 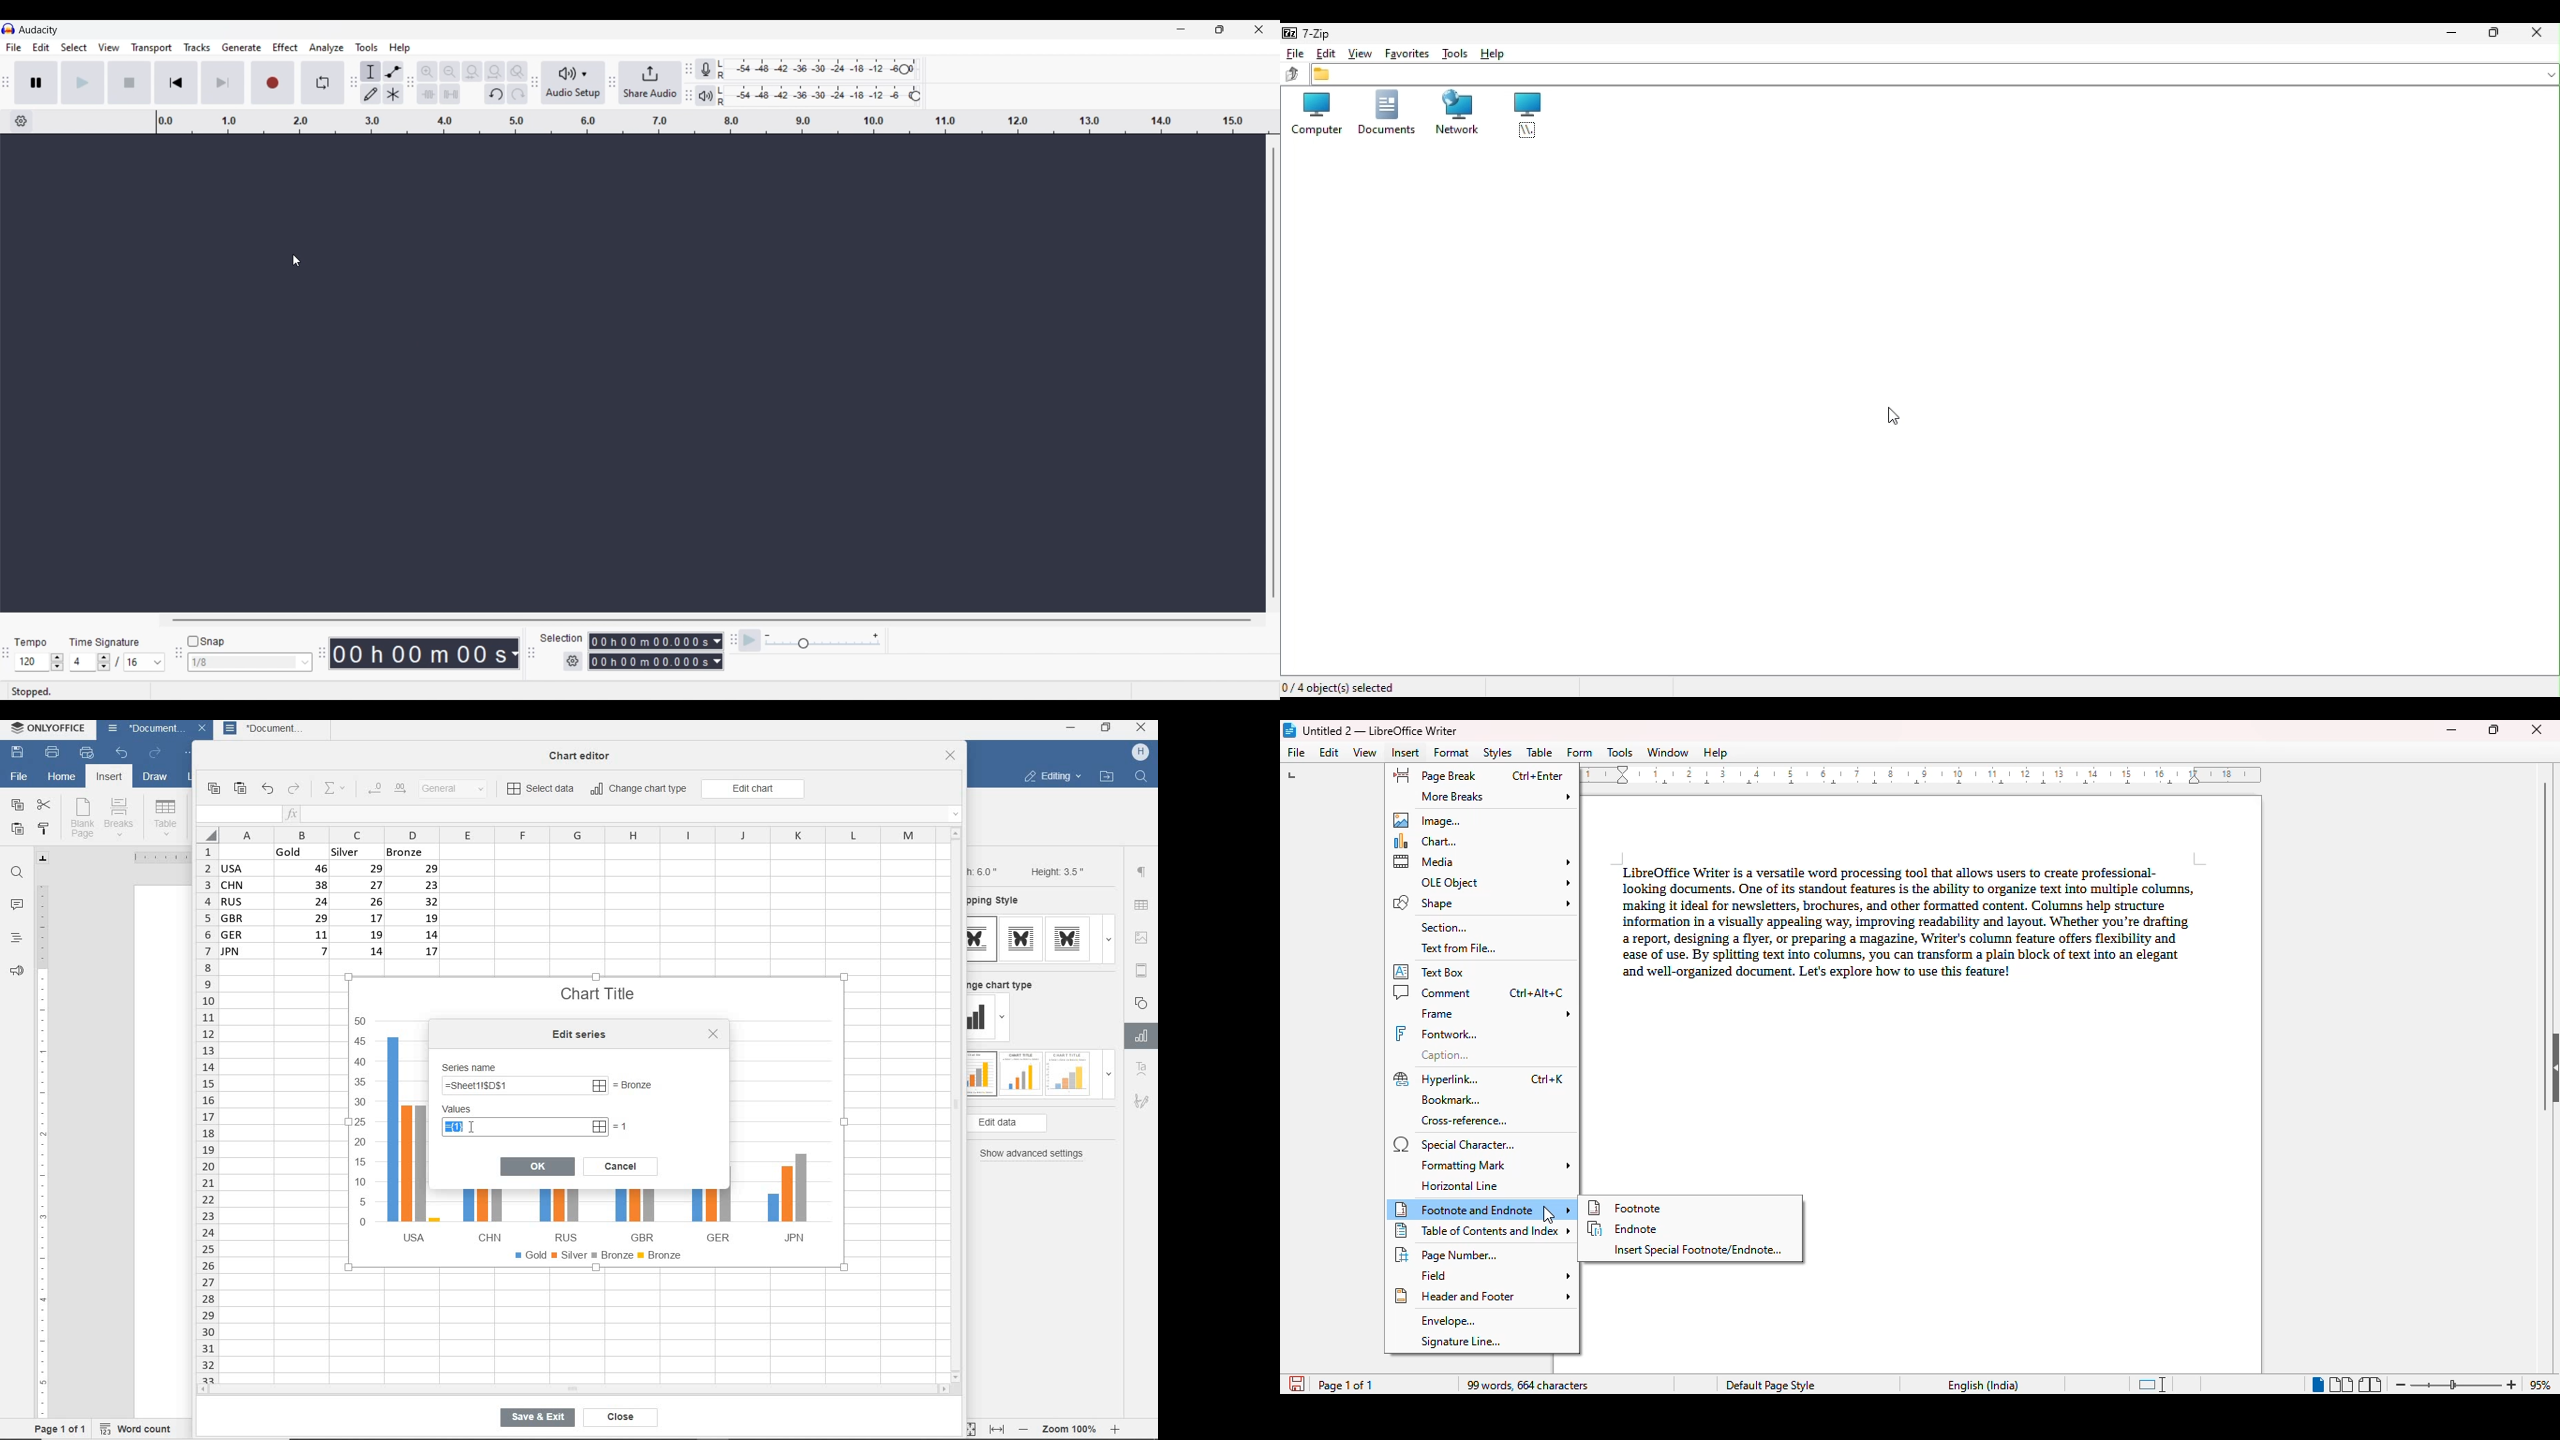 What do you see at coordinates (1482, 1210) in the screenshot?
I see `footnote and endnote` at bounding box center [1482, 1210].